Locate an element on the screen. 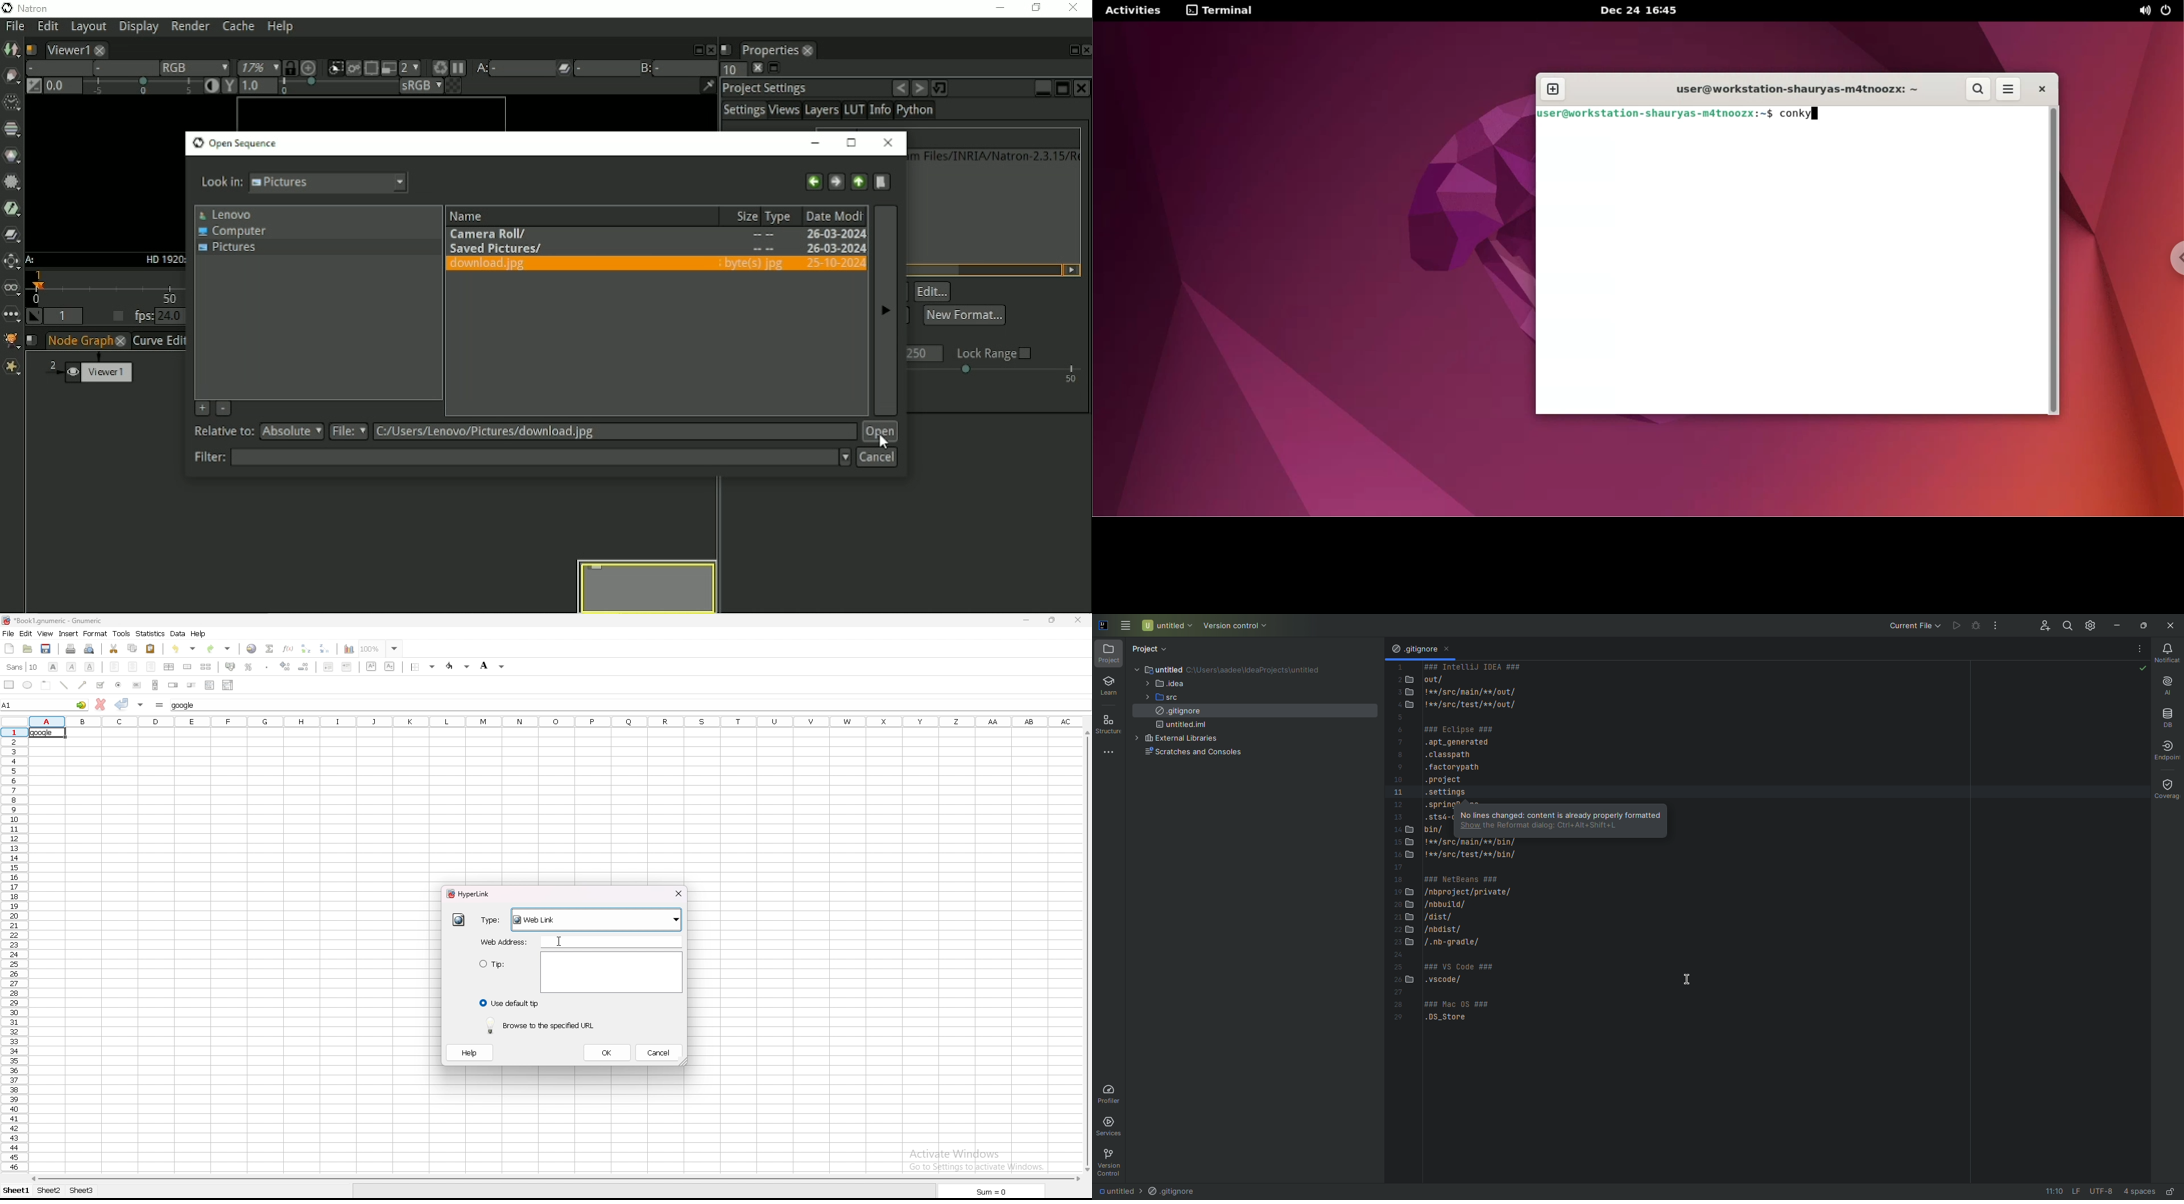 The height and width of the screenshot is (1204, 2184). cancel is located at coordinates (657, 1053).